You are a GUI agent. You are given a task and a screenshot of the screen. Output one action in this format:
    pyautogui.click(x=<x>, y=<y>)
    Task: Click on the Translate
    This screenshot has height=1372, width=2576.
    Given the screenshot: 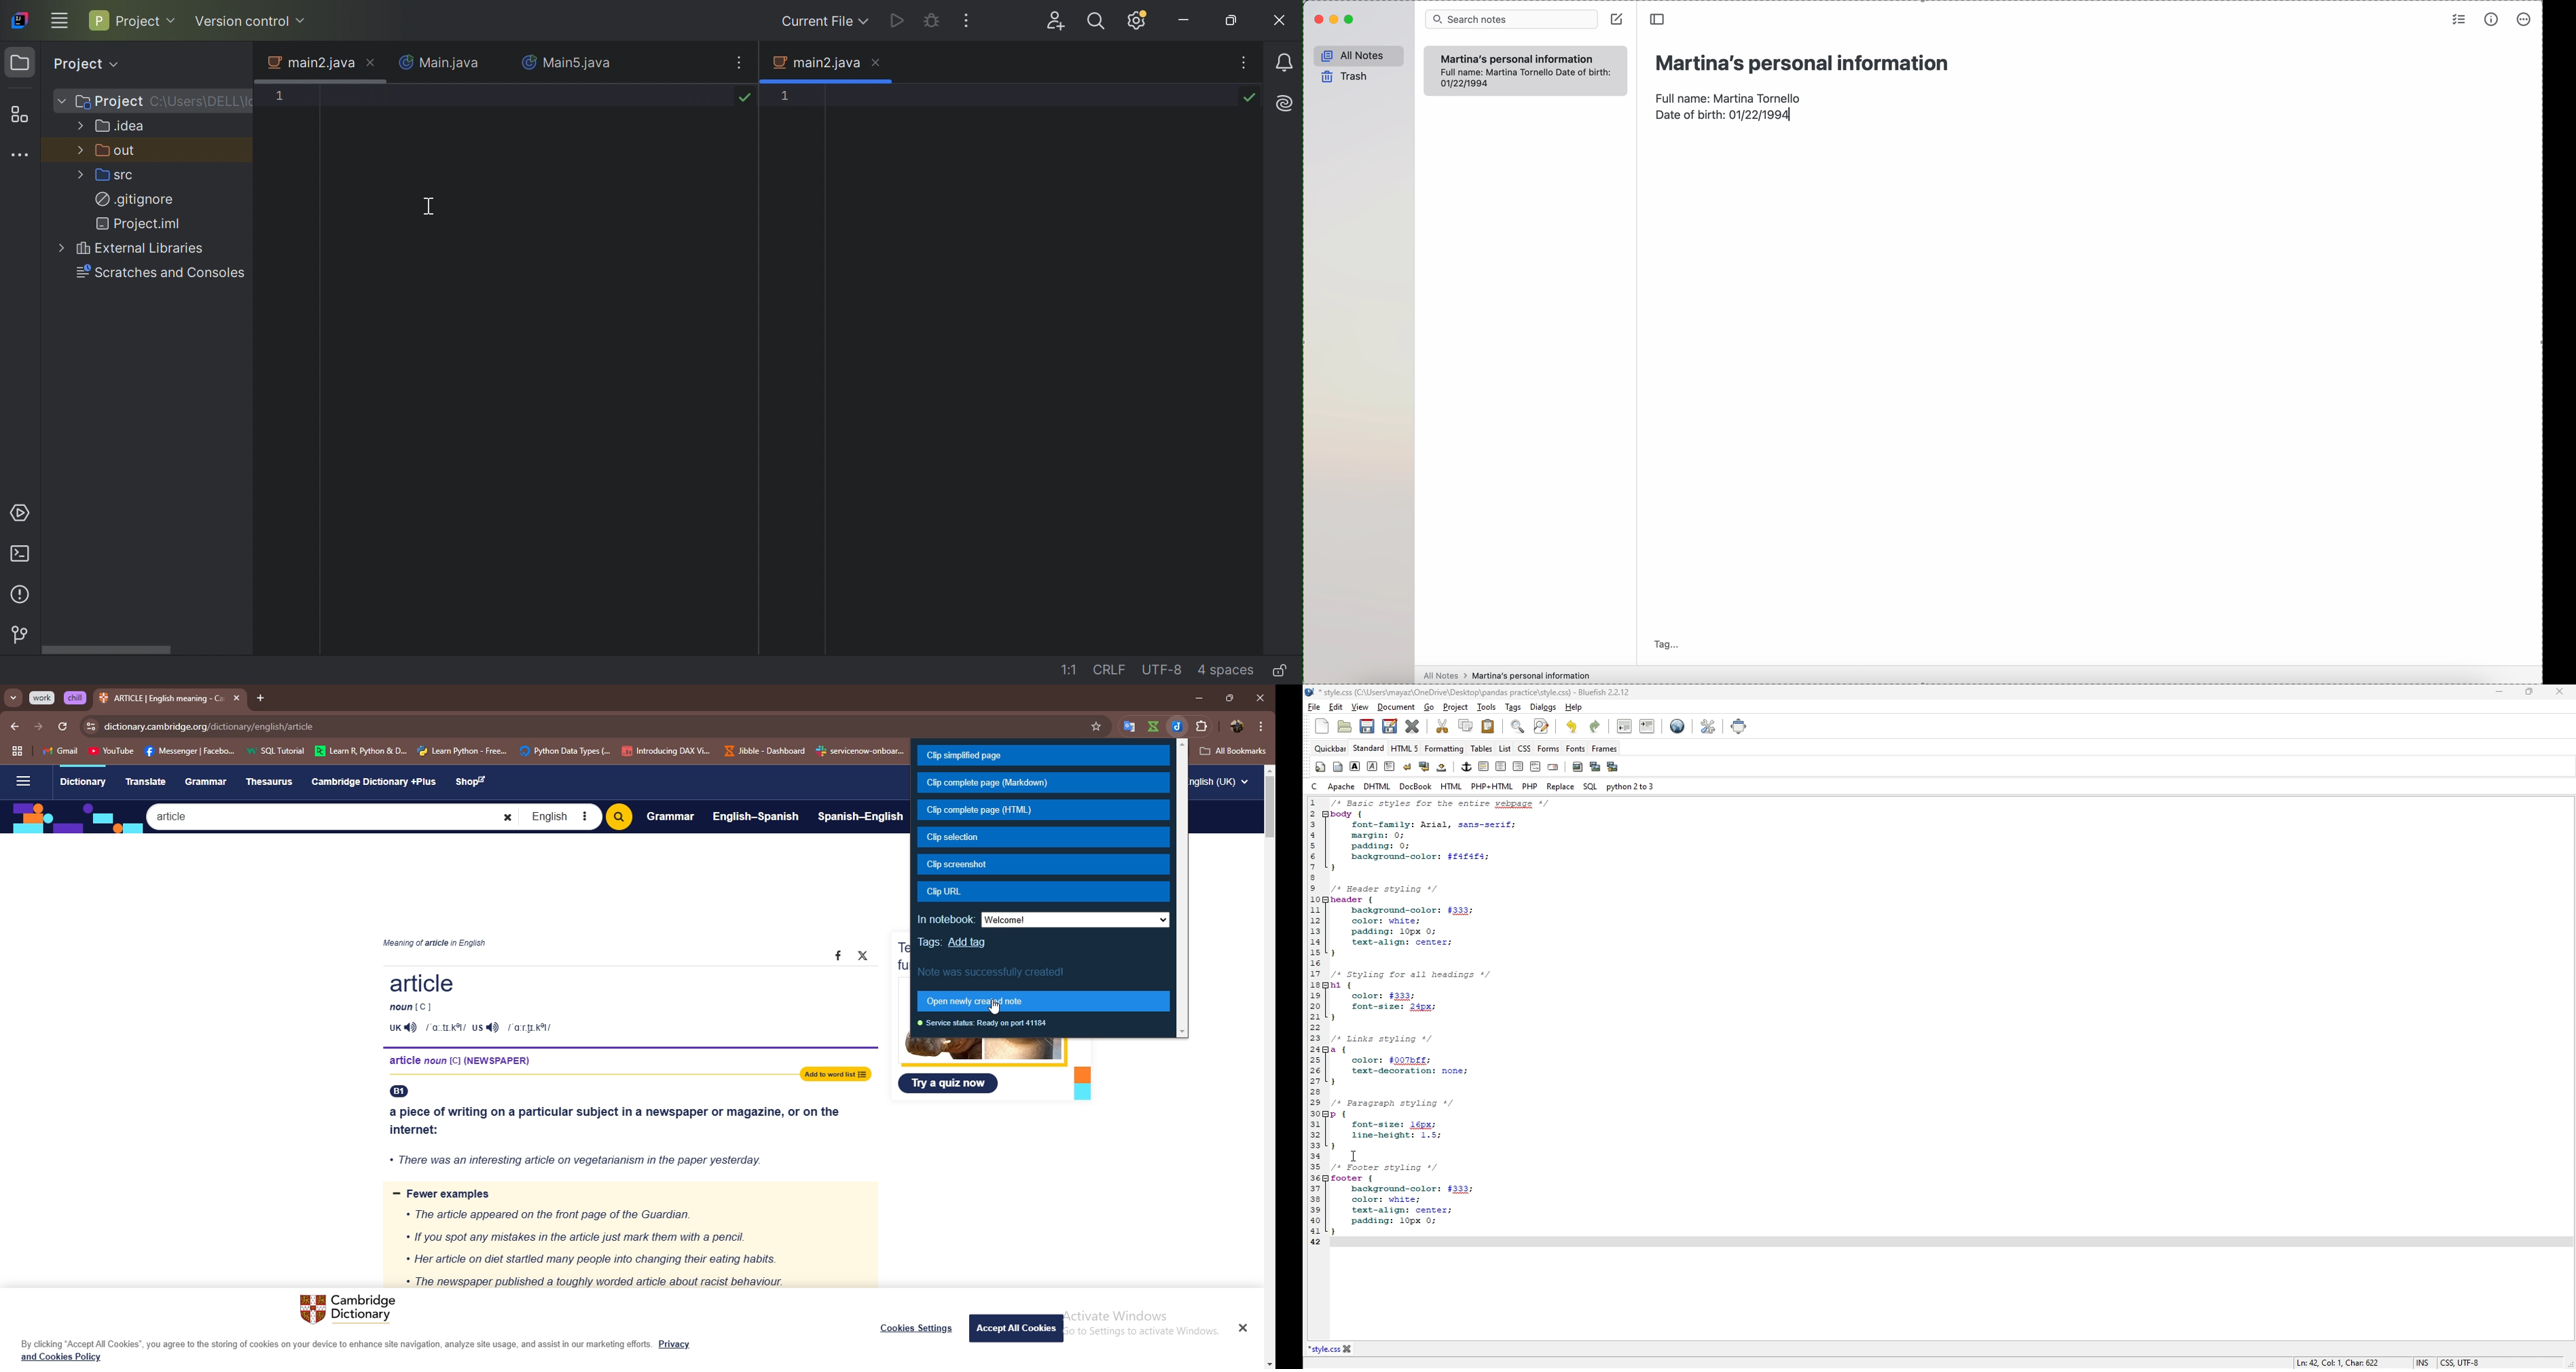 What is the action you would take?
    pyautogui.click(x=146, y=780)
    